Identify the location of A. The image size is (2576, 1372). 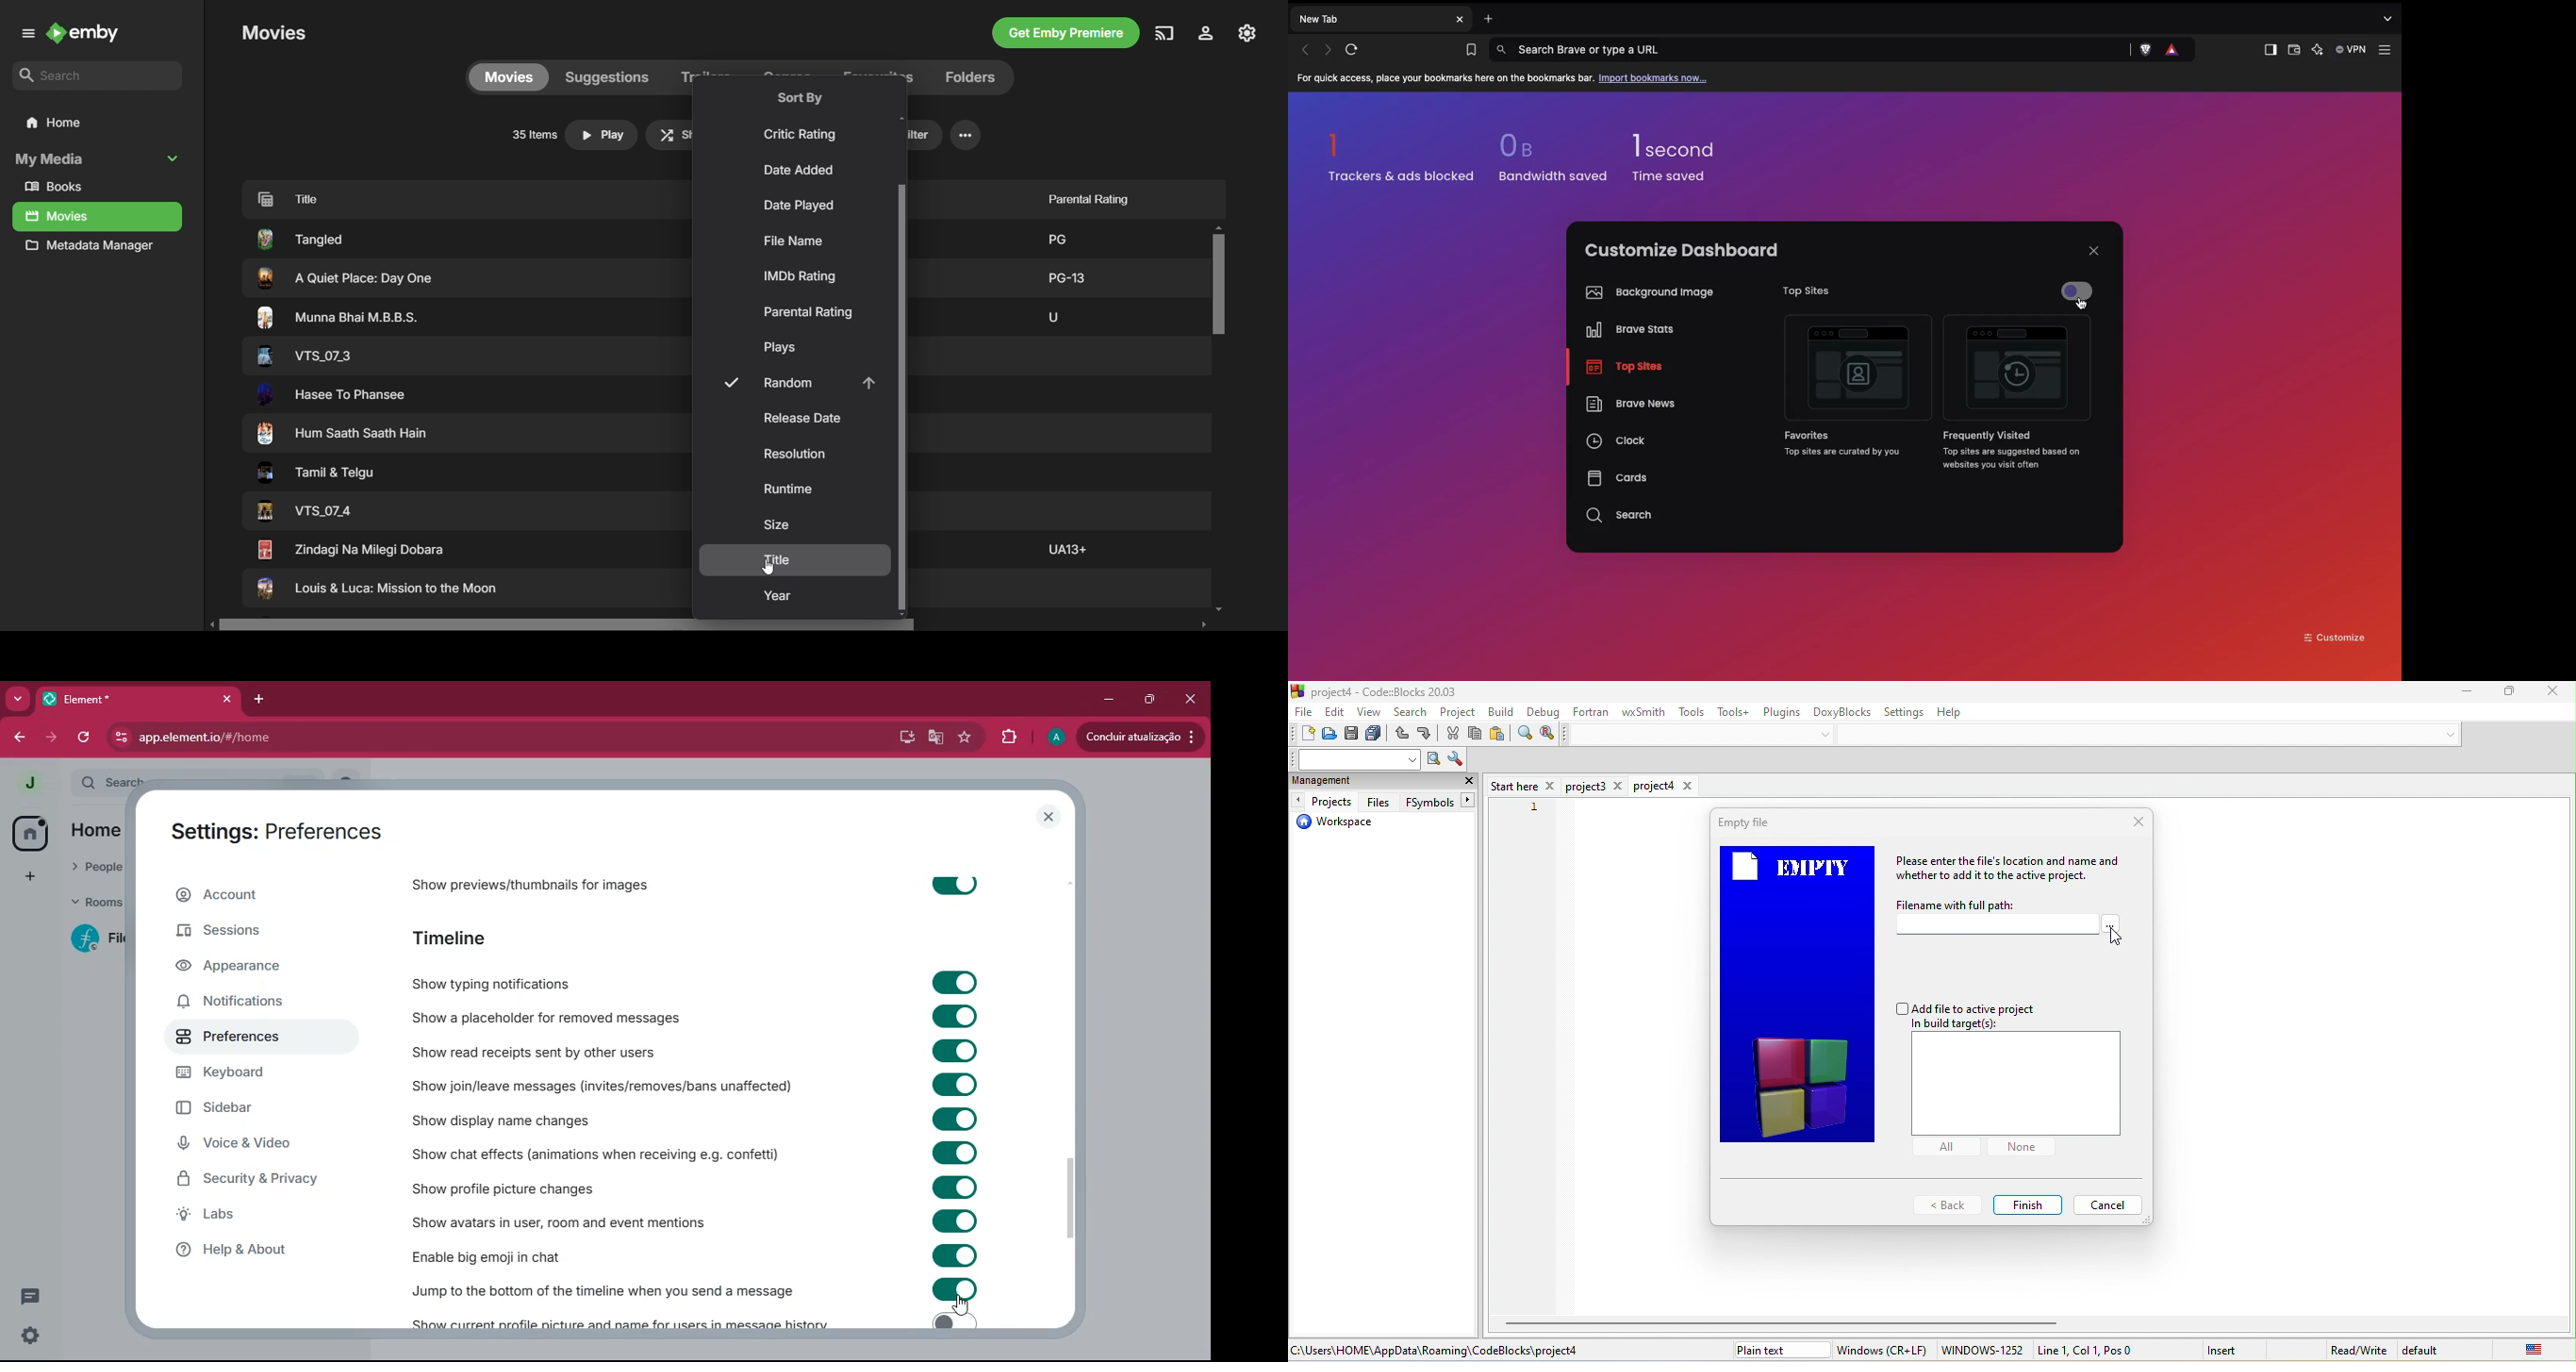
(1054, 735).